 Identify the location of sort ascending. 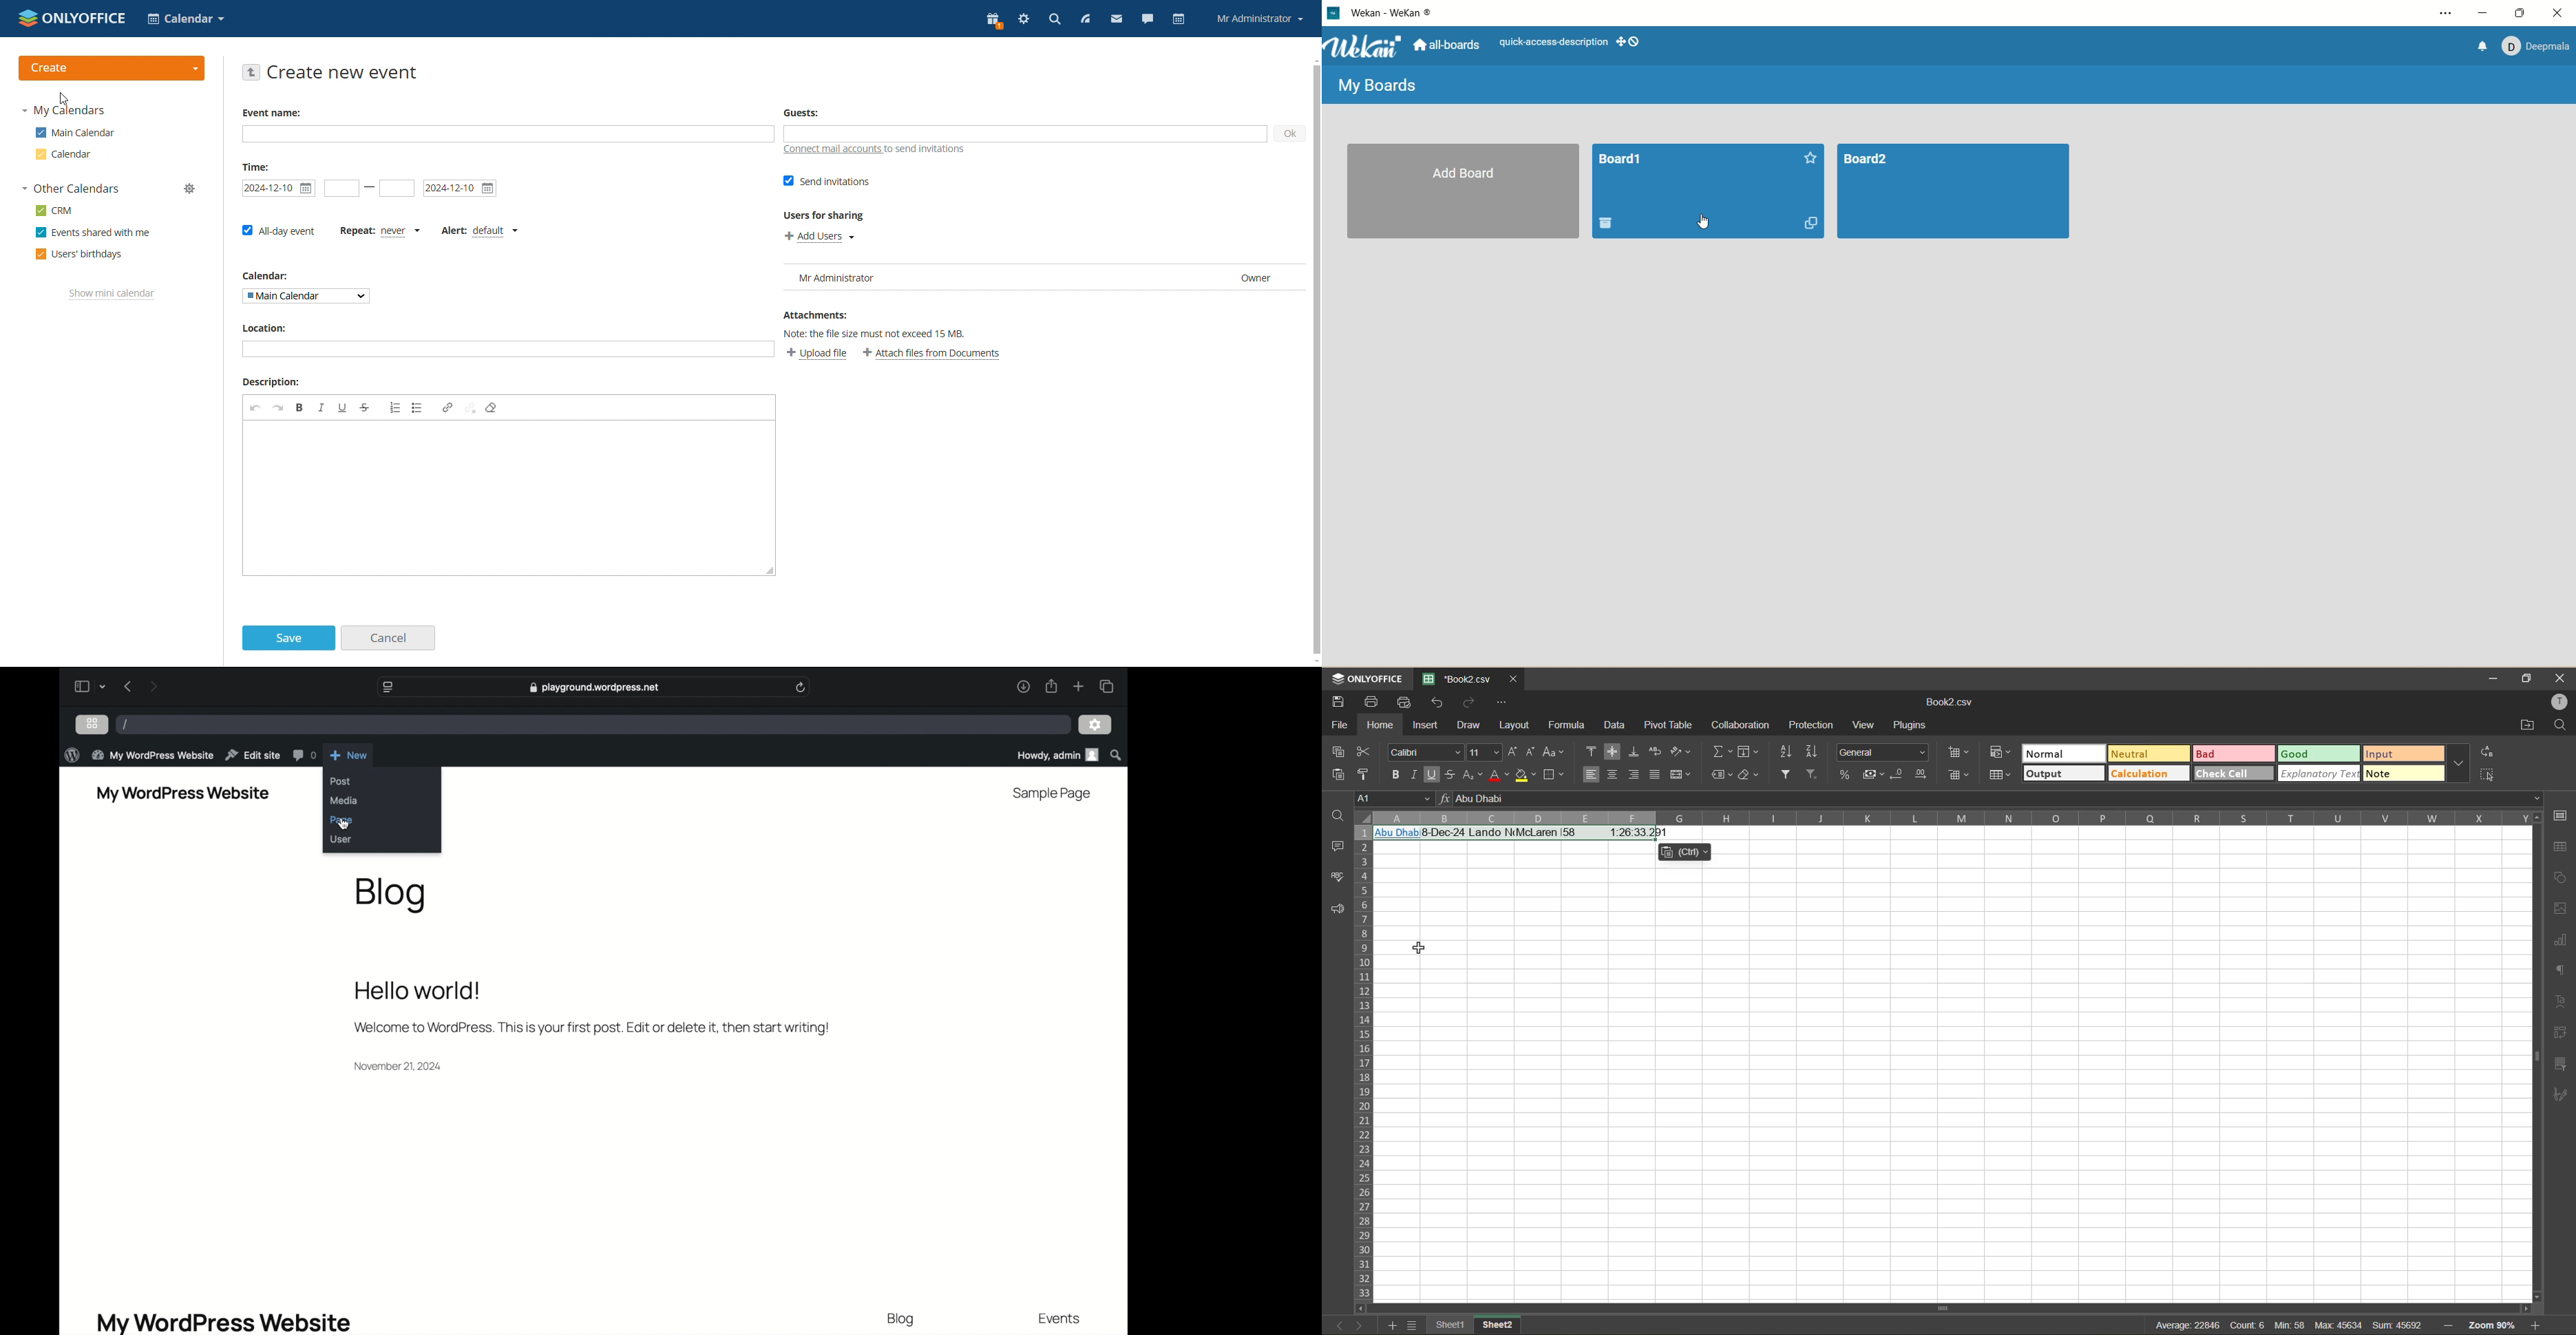
(1784, 752).